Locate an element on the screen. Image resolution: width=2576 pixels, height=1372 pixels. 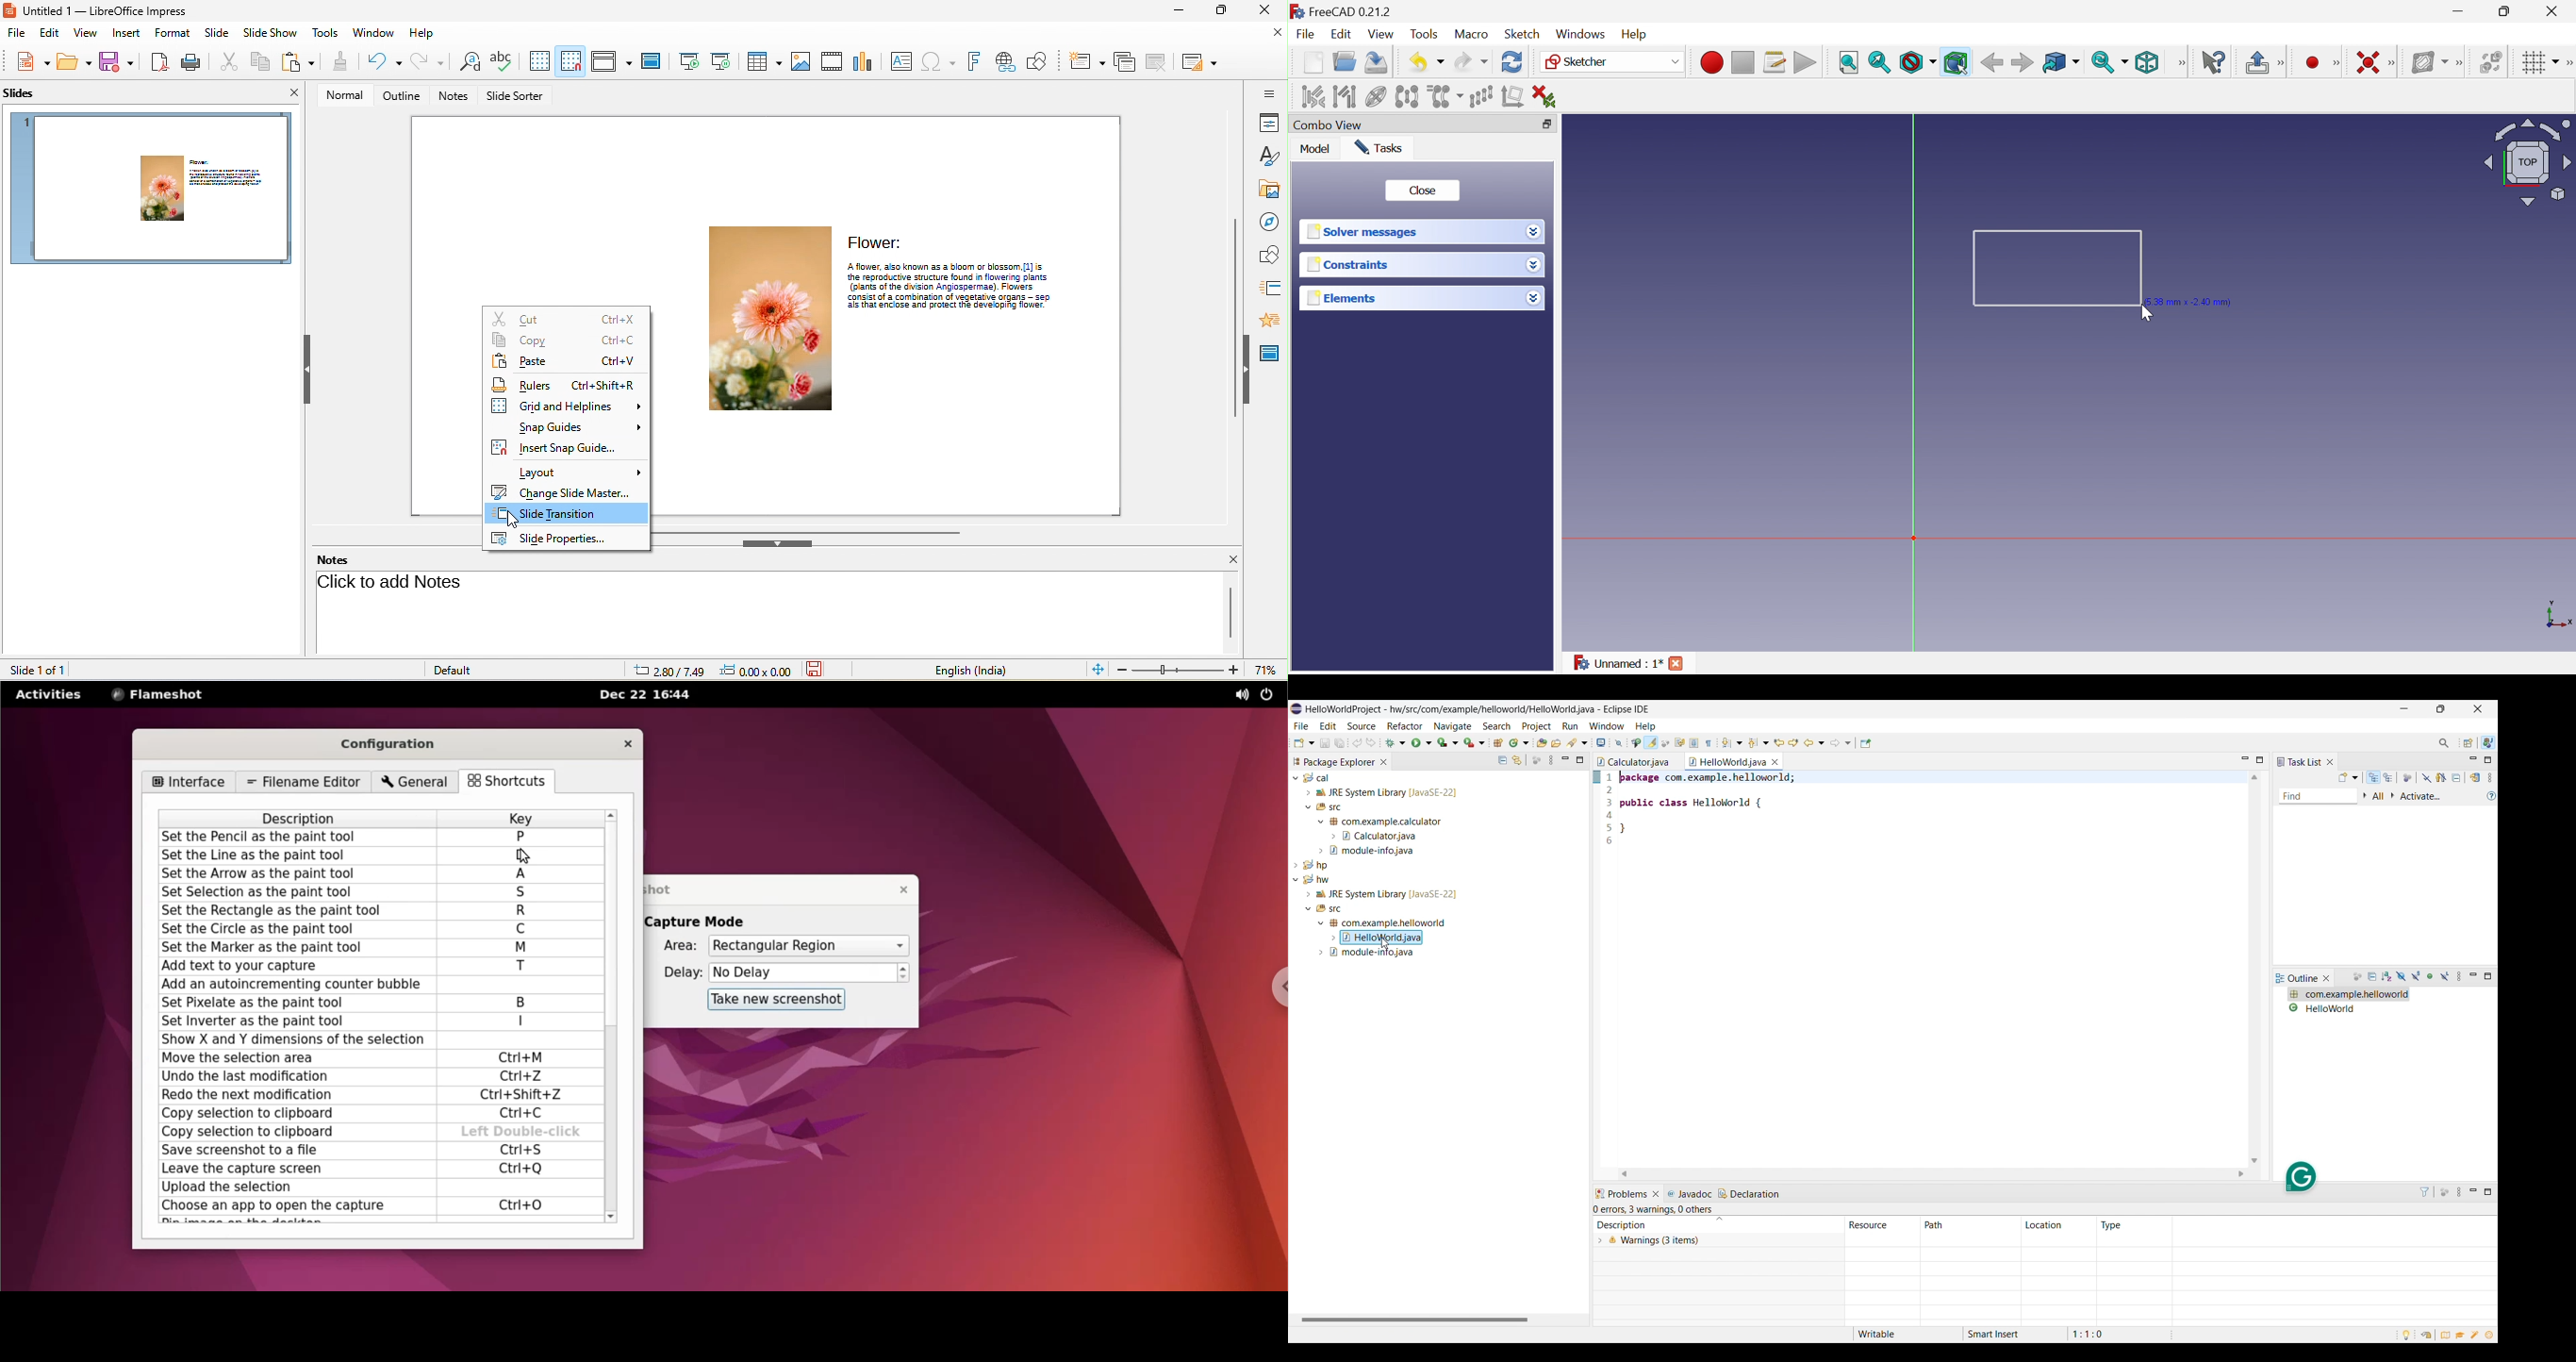
Close is located at coordinates (1424, 191).